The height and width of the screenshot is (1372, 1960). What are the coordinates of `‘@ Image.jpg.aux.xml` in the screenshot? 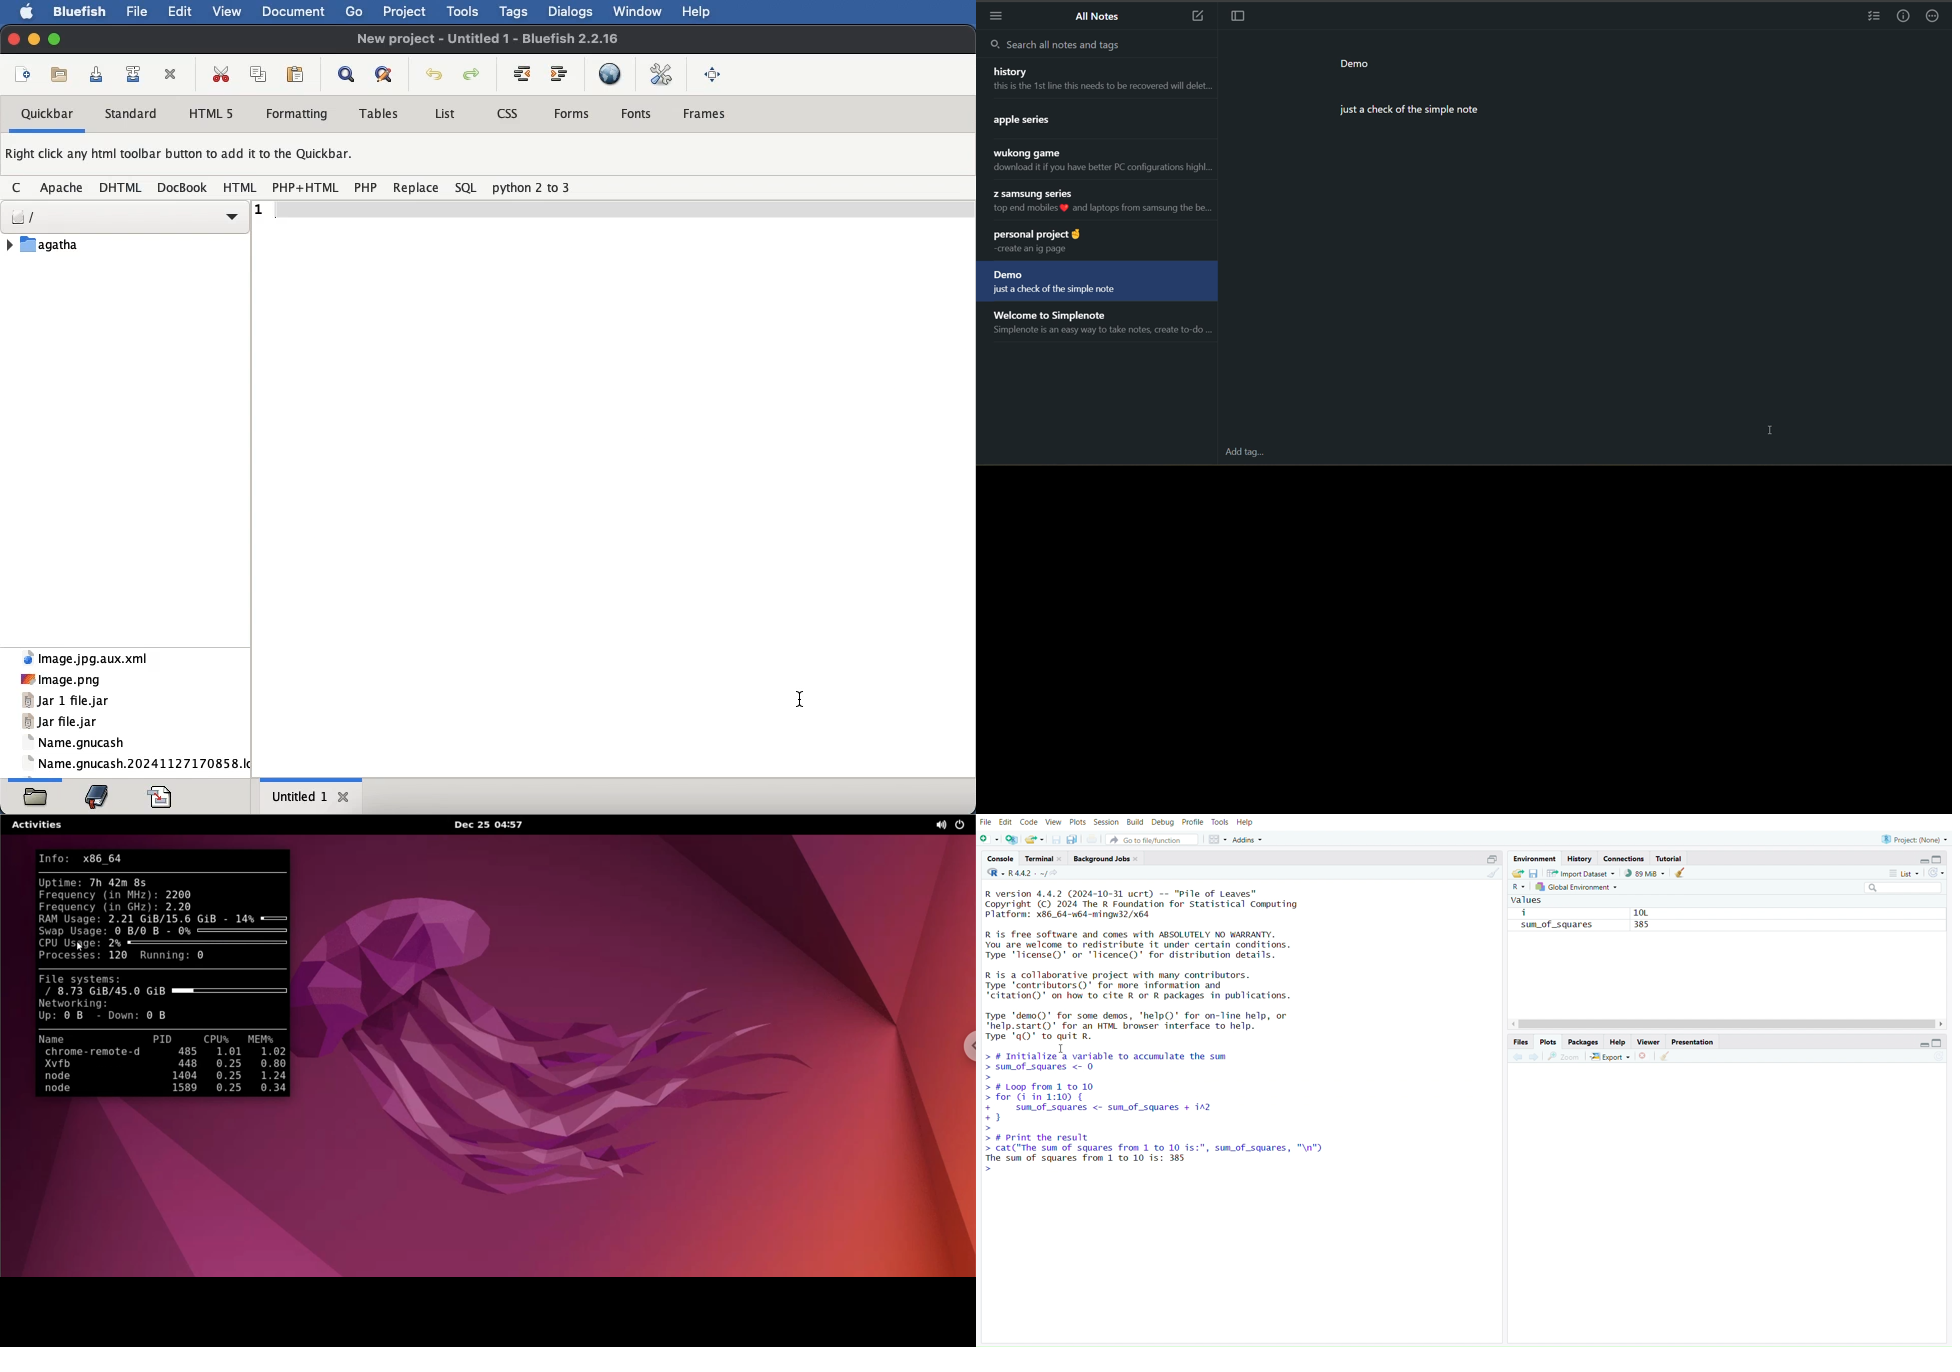 It's located at (88, 658).